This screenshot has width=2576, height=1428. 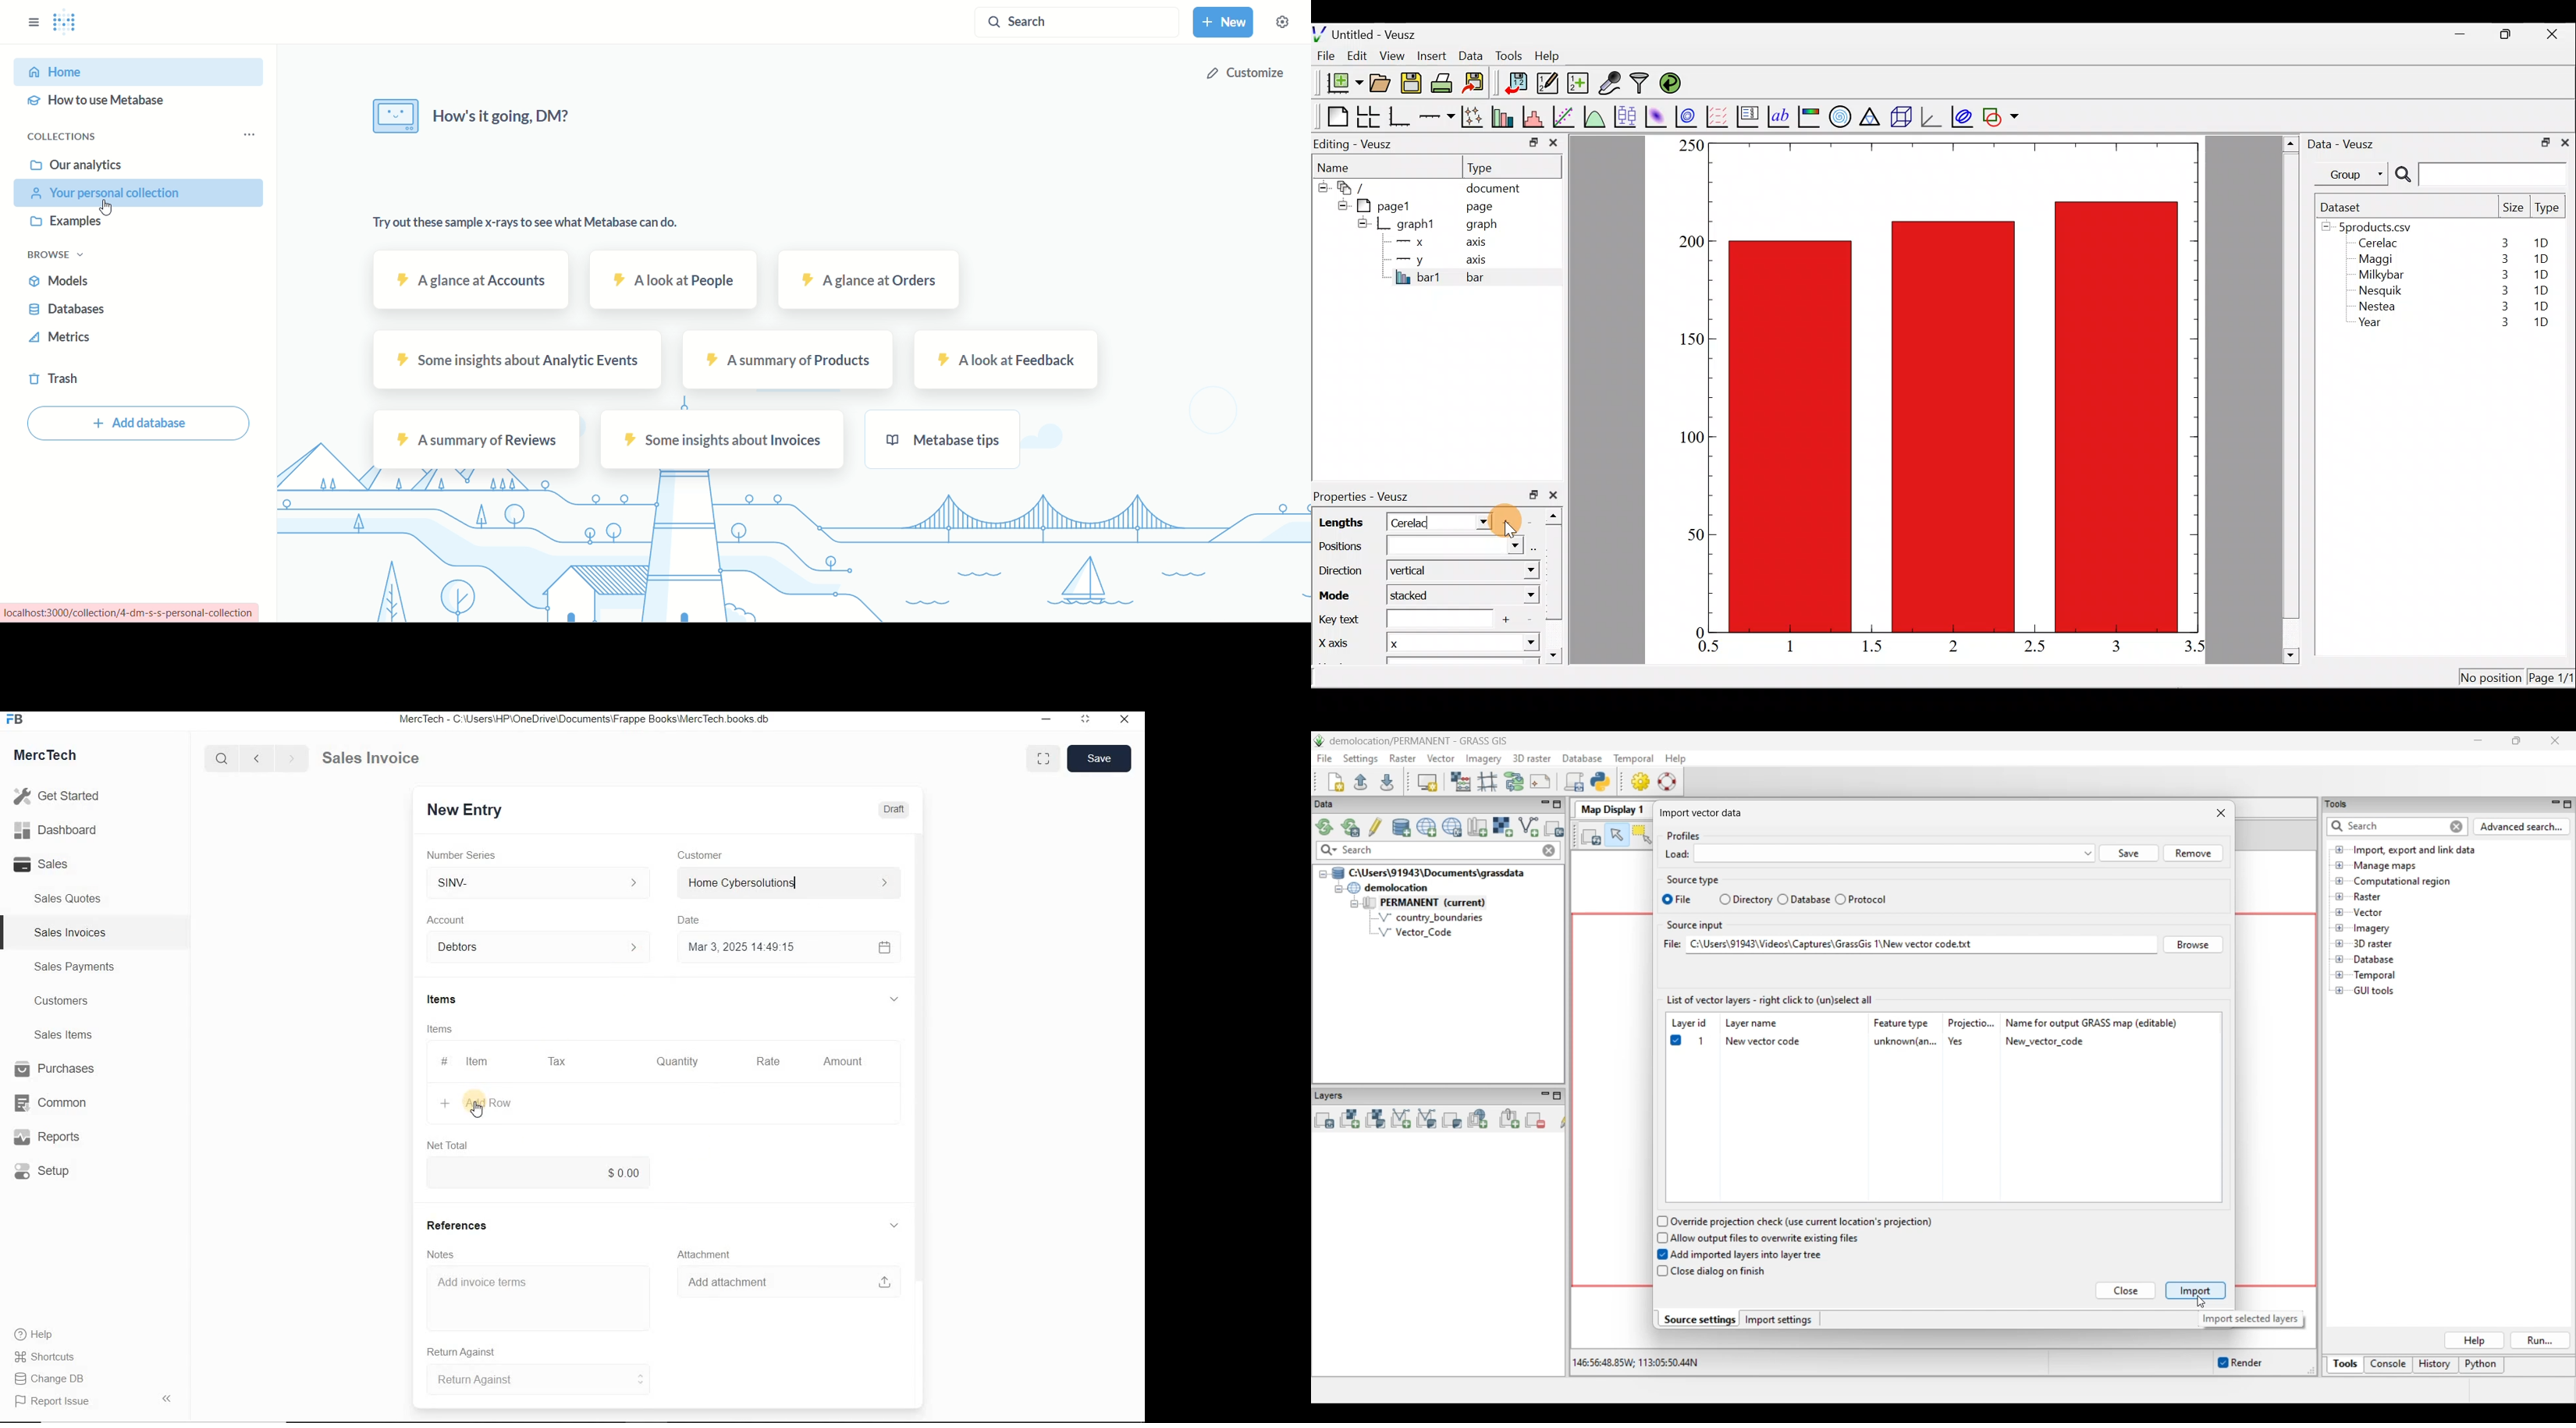 I want to click on Number Series, so click(x=466, y=855).